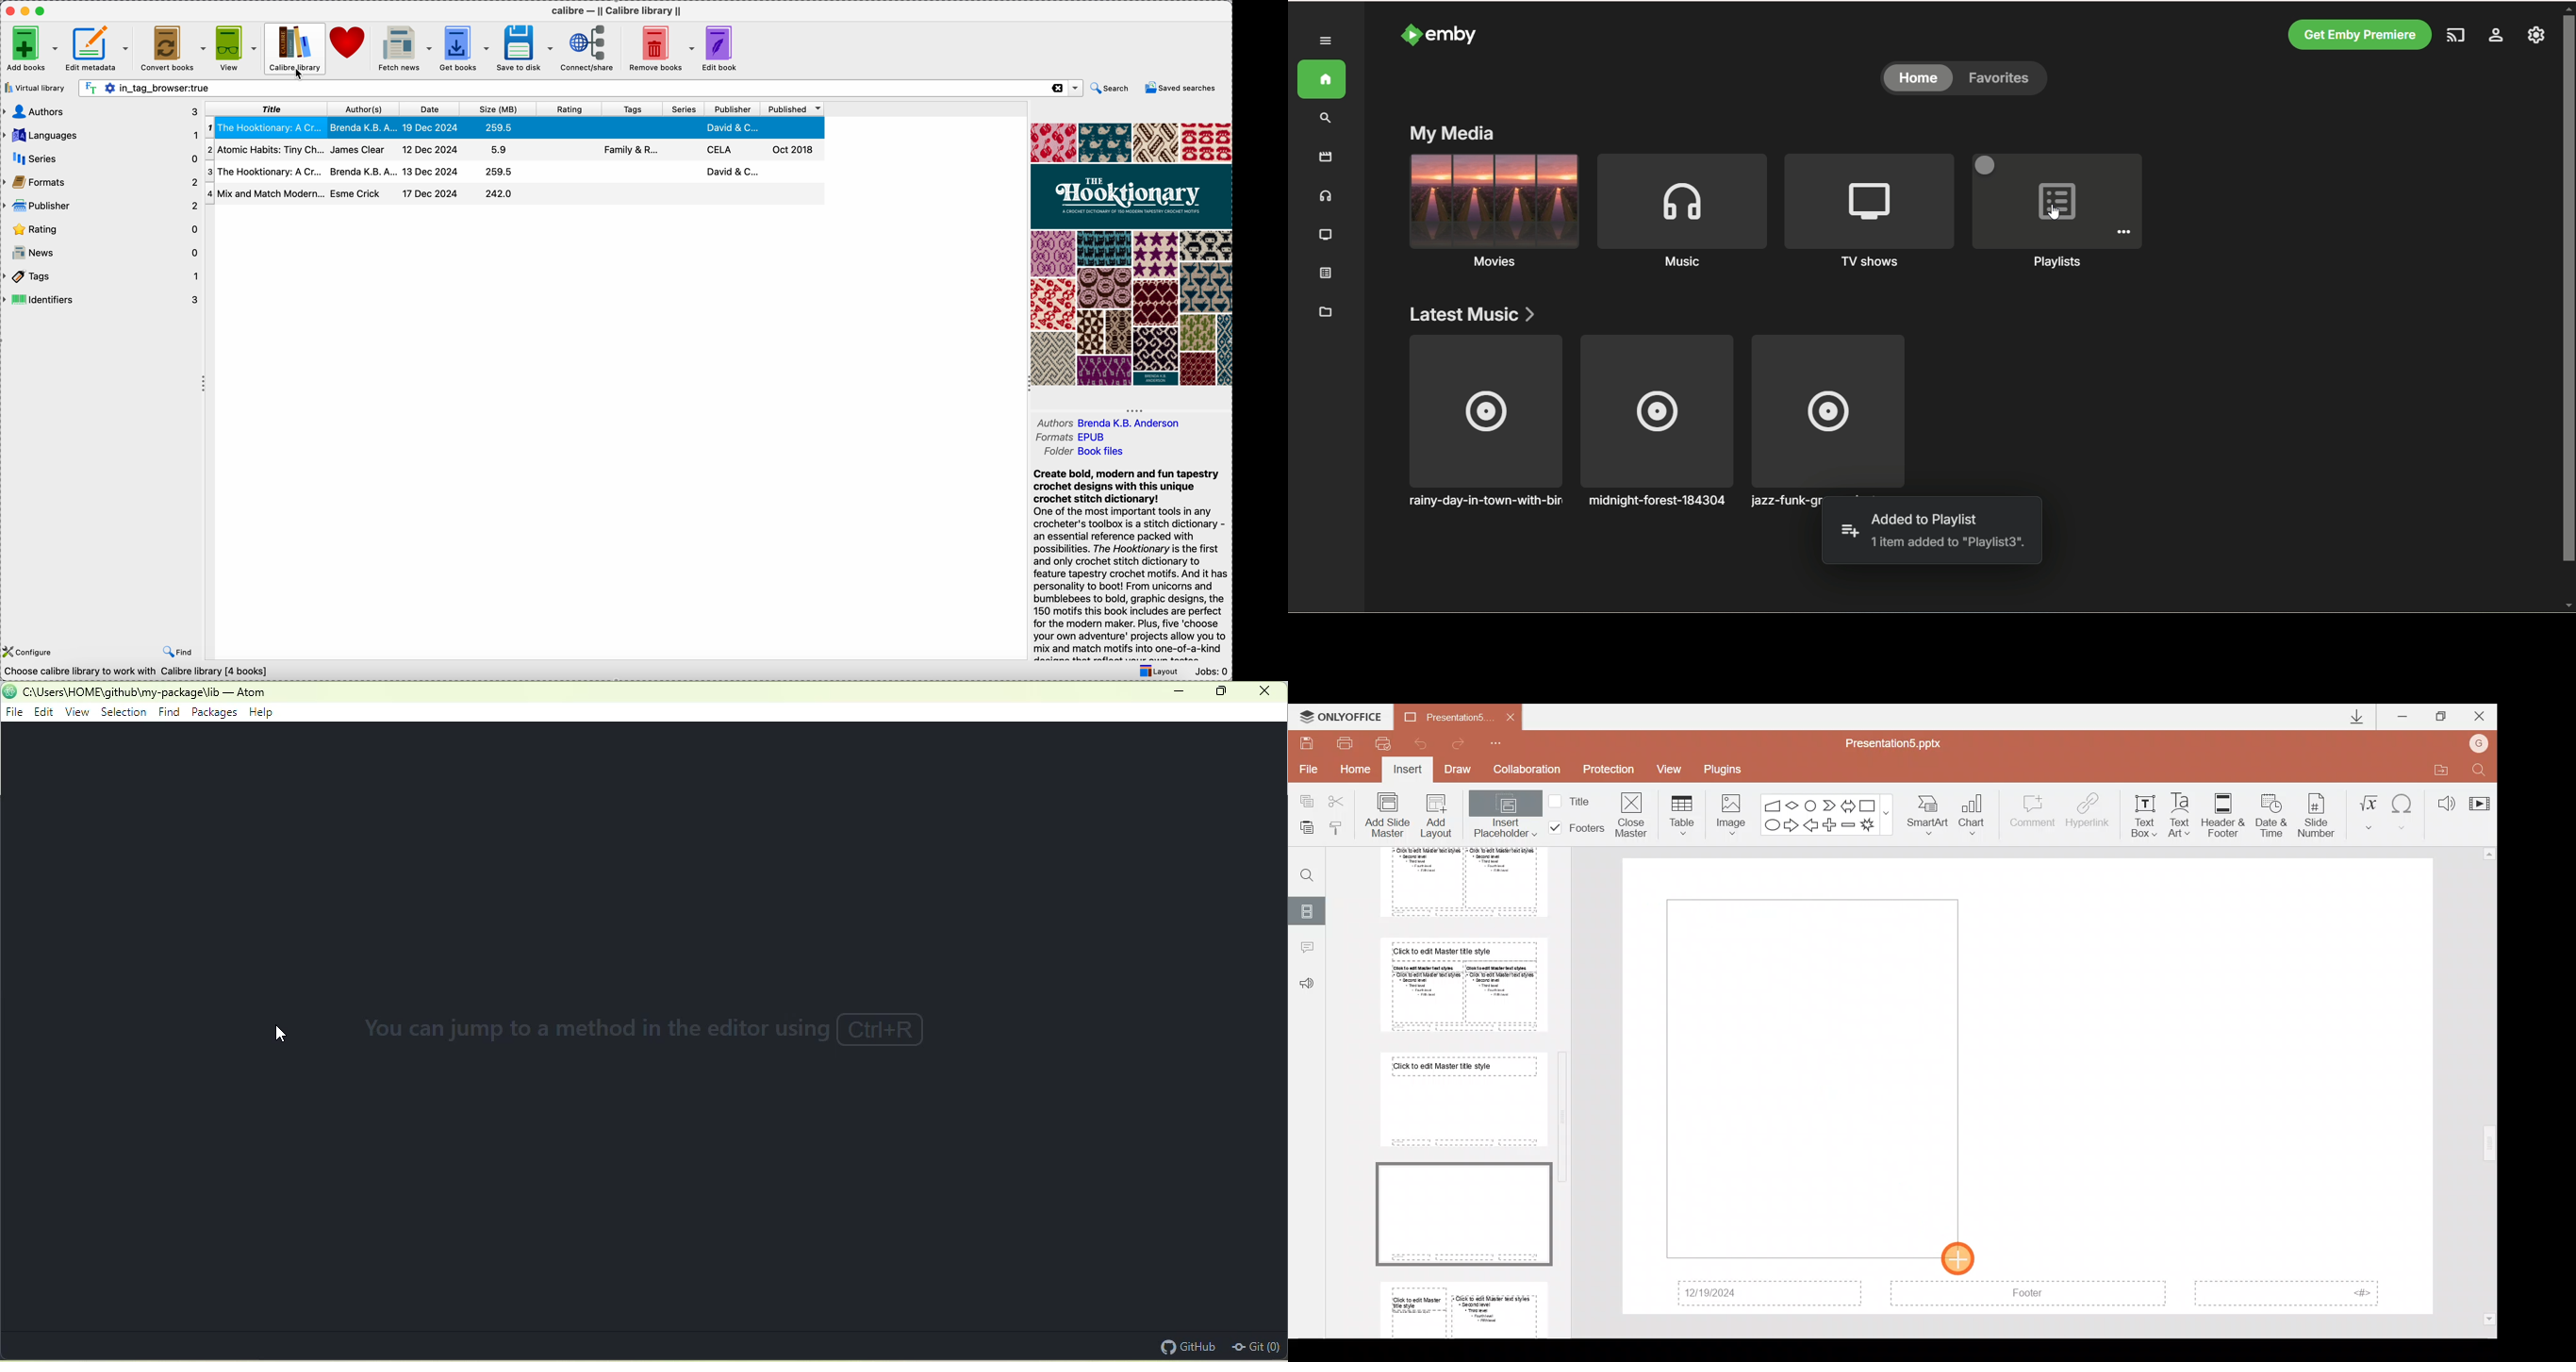 The width and height of the screenshot is (2576, 1372). I want to click on Insert placeholder, so click(1504, 817).